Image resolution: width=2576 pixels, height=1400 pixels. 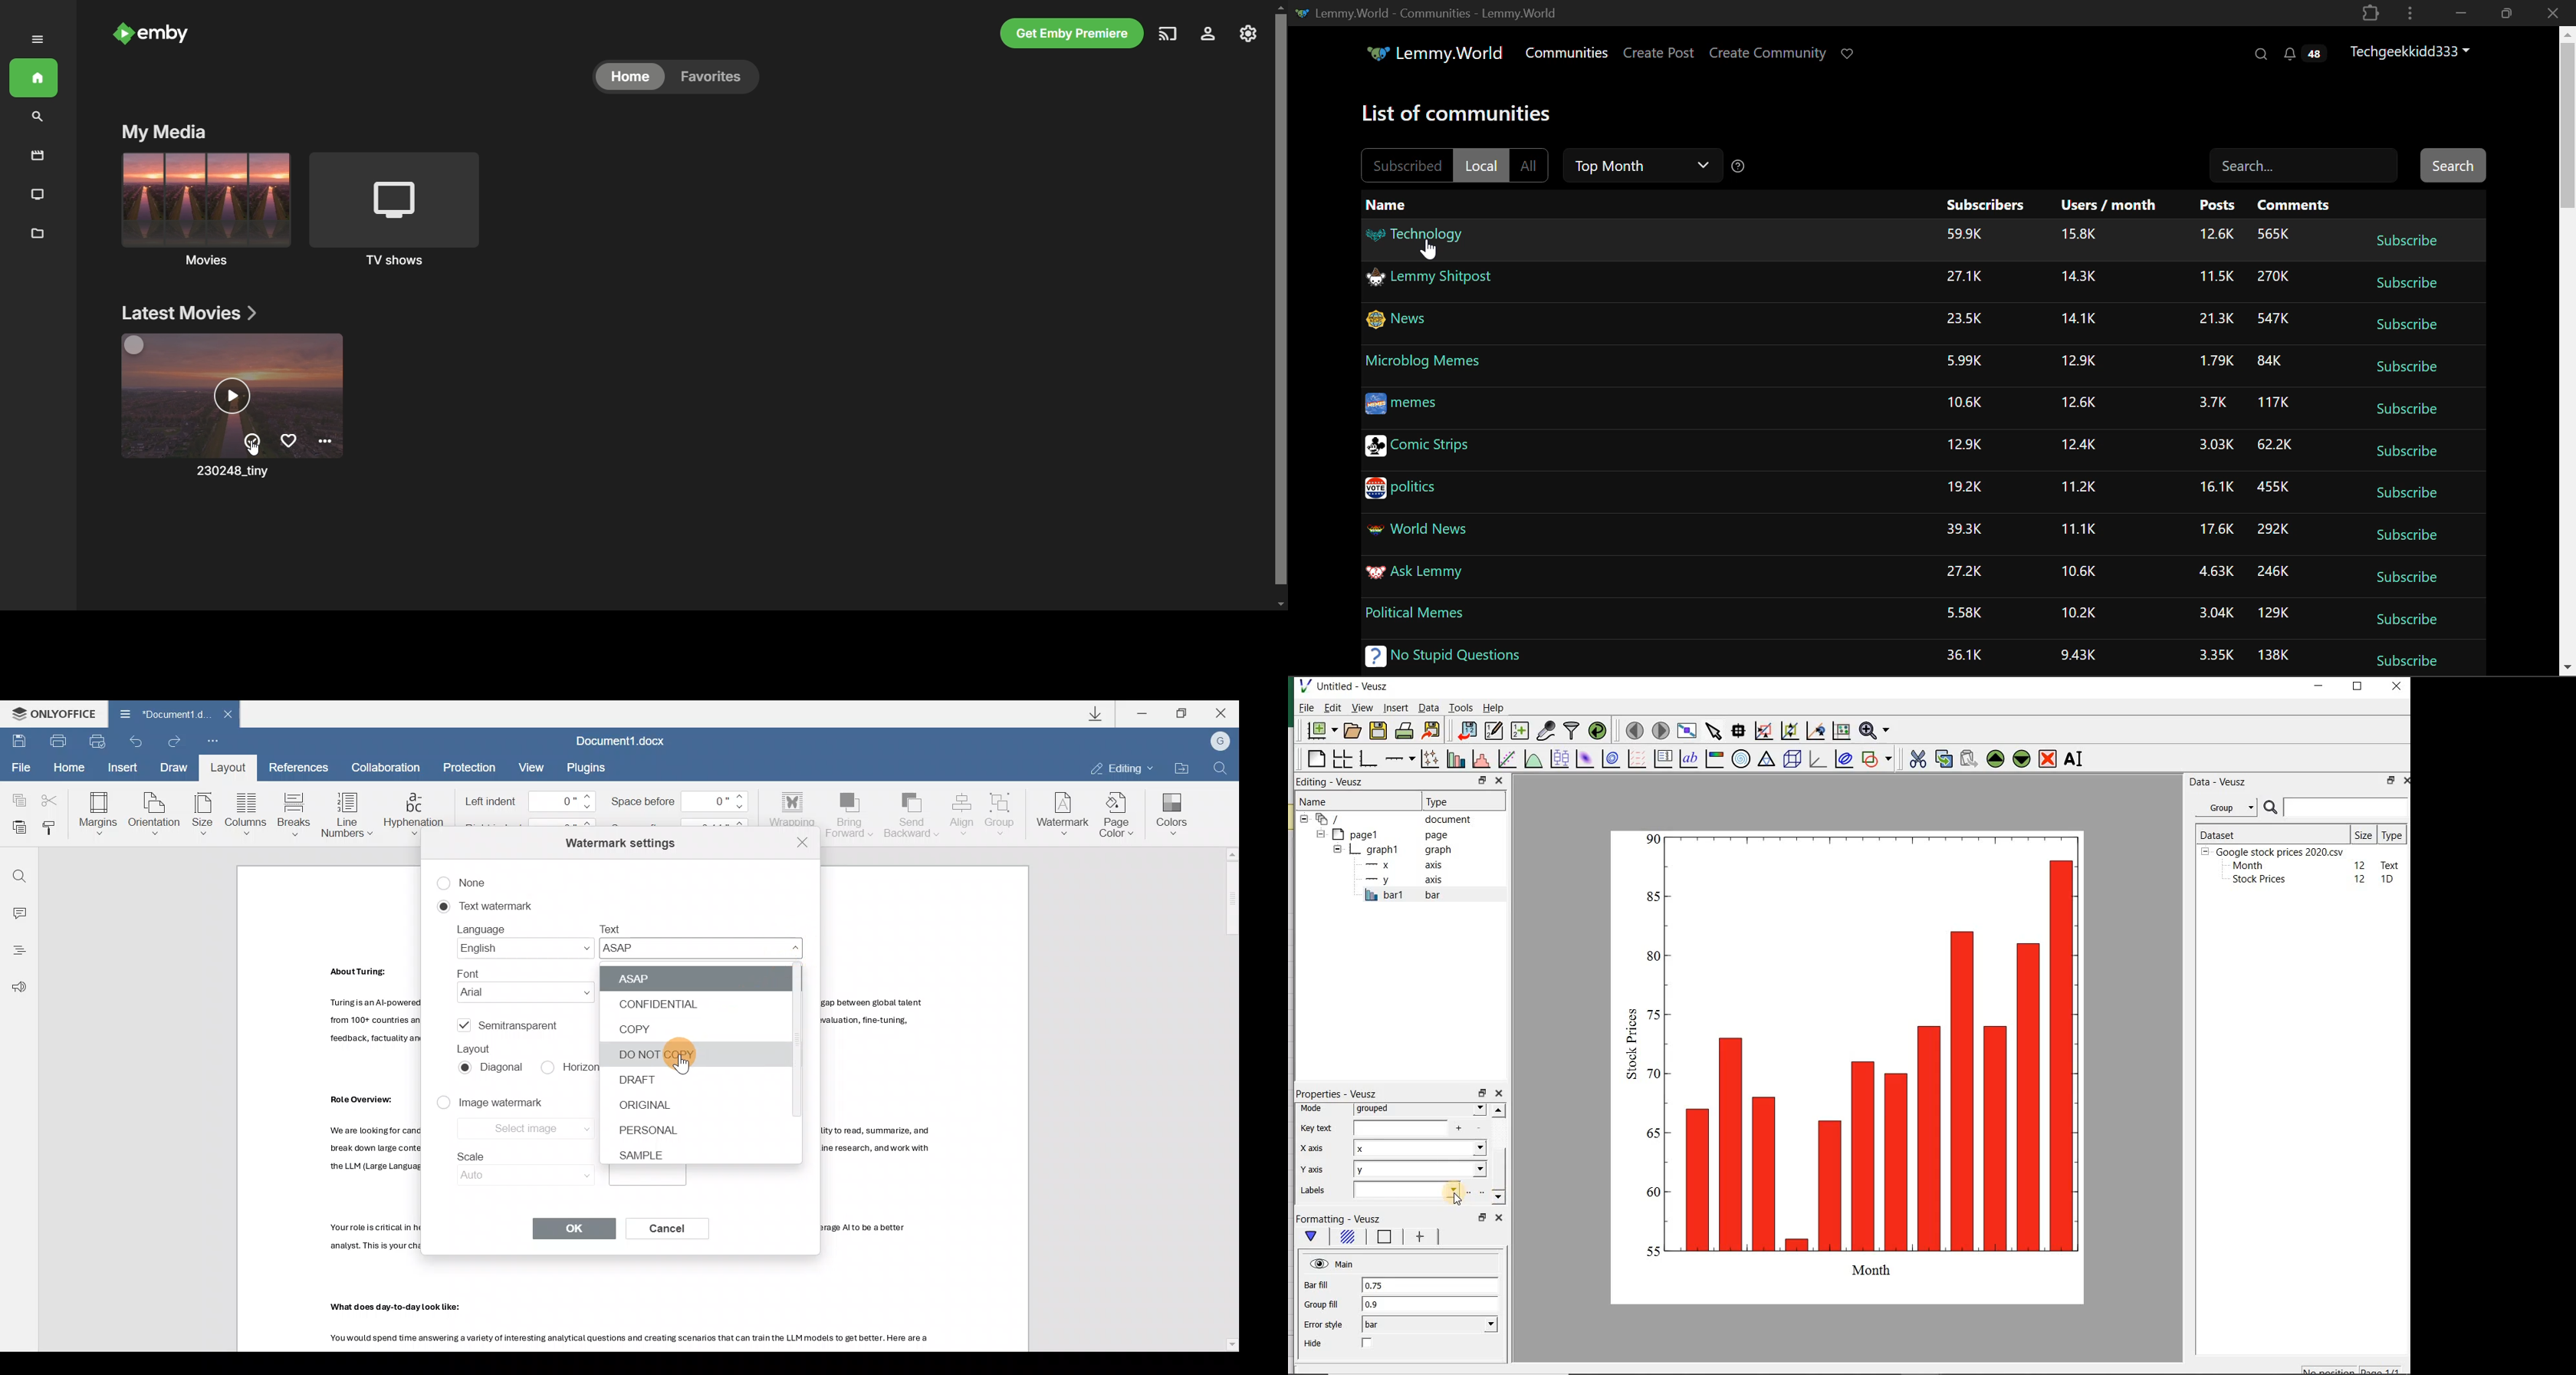 I want to click on Amount , so click(x=2277, y=321).